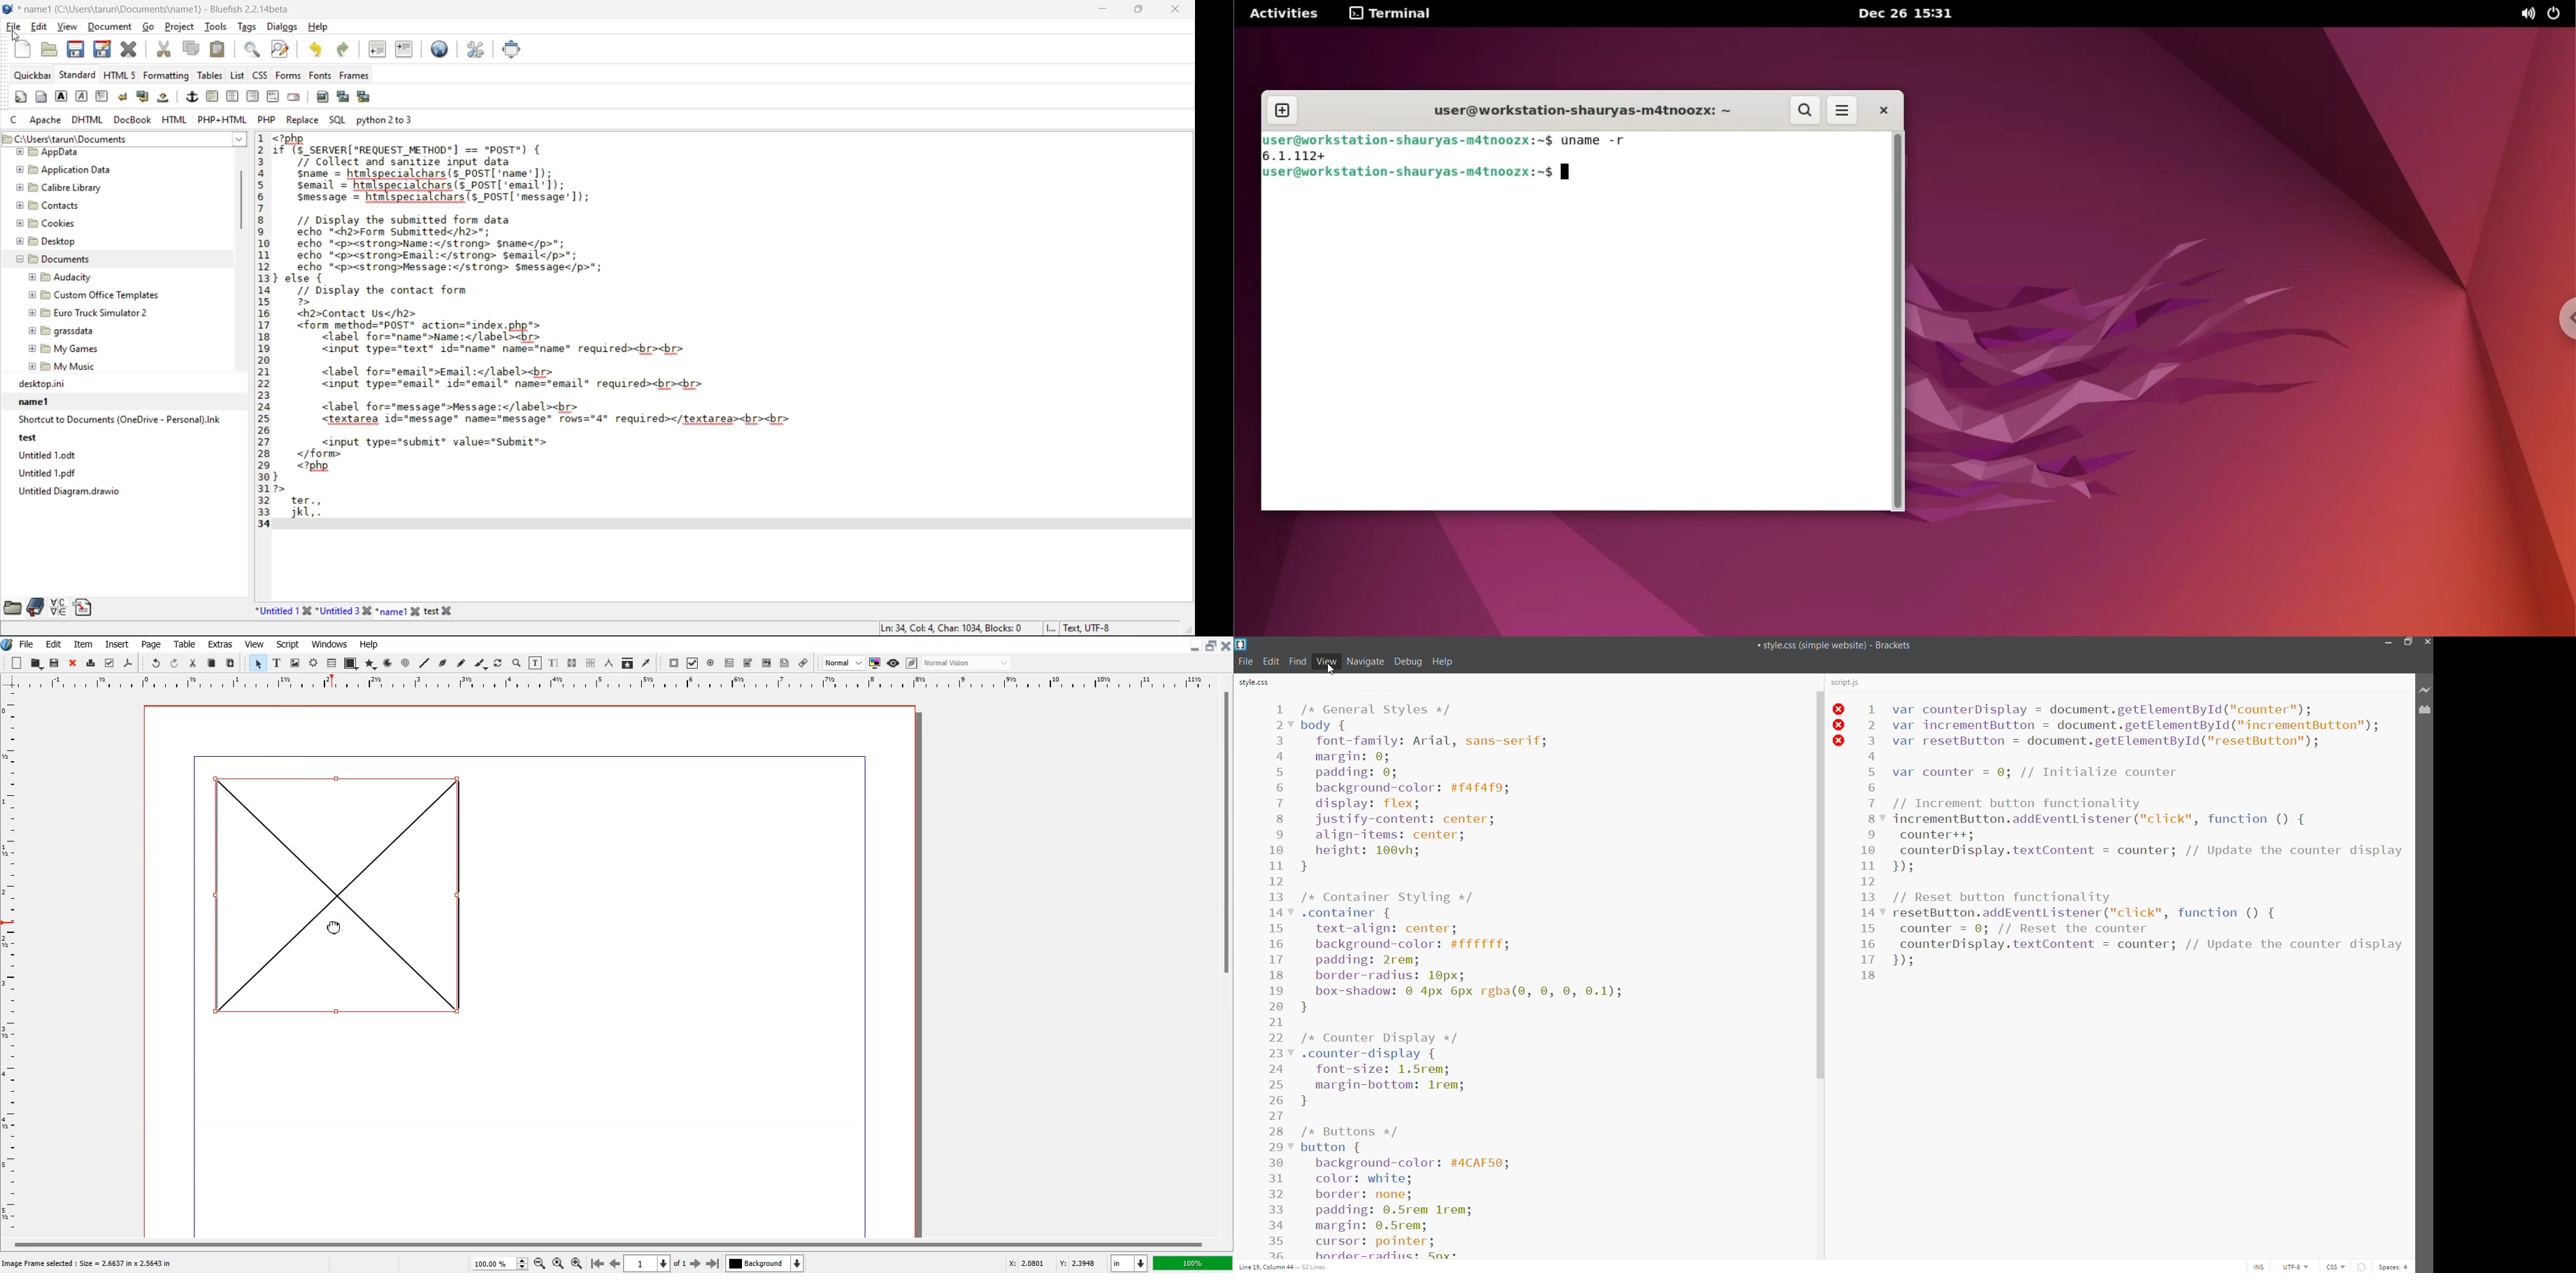 Image resolution: width=2576 pixels, height=1288 pixels. I want to click on Vertical Scroll Bar, so click(1225, 962).